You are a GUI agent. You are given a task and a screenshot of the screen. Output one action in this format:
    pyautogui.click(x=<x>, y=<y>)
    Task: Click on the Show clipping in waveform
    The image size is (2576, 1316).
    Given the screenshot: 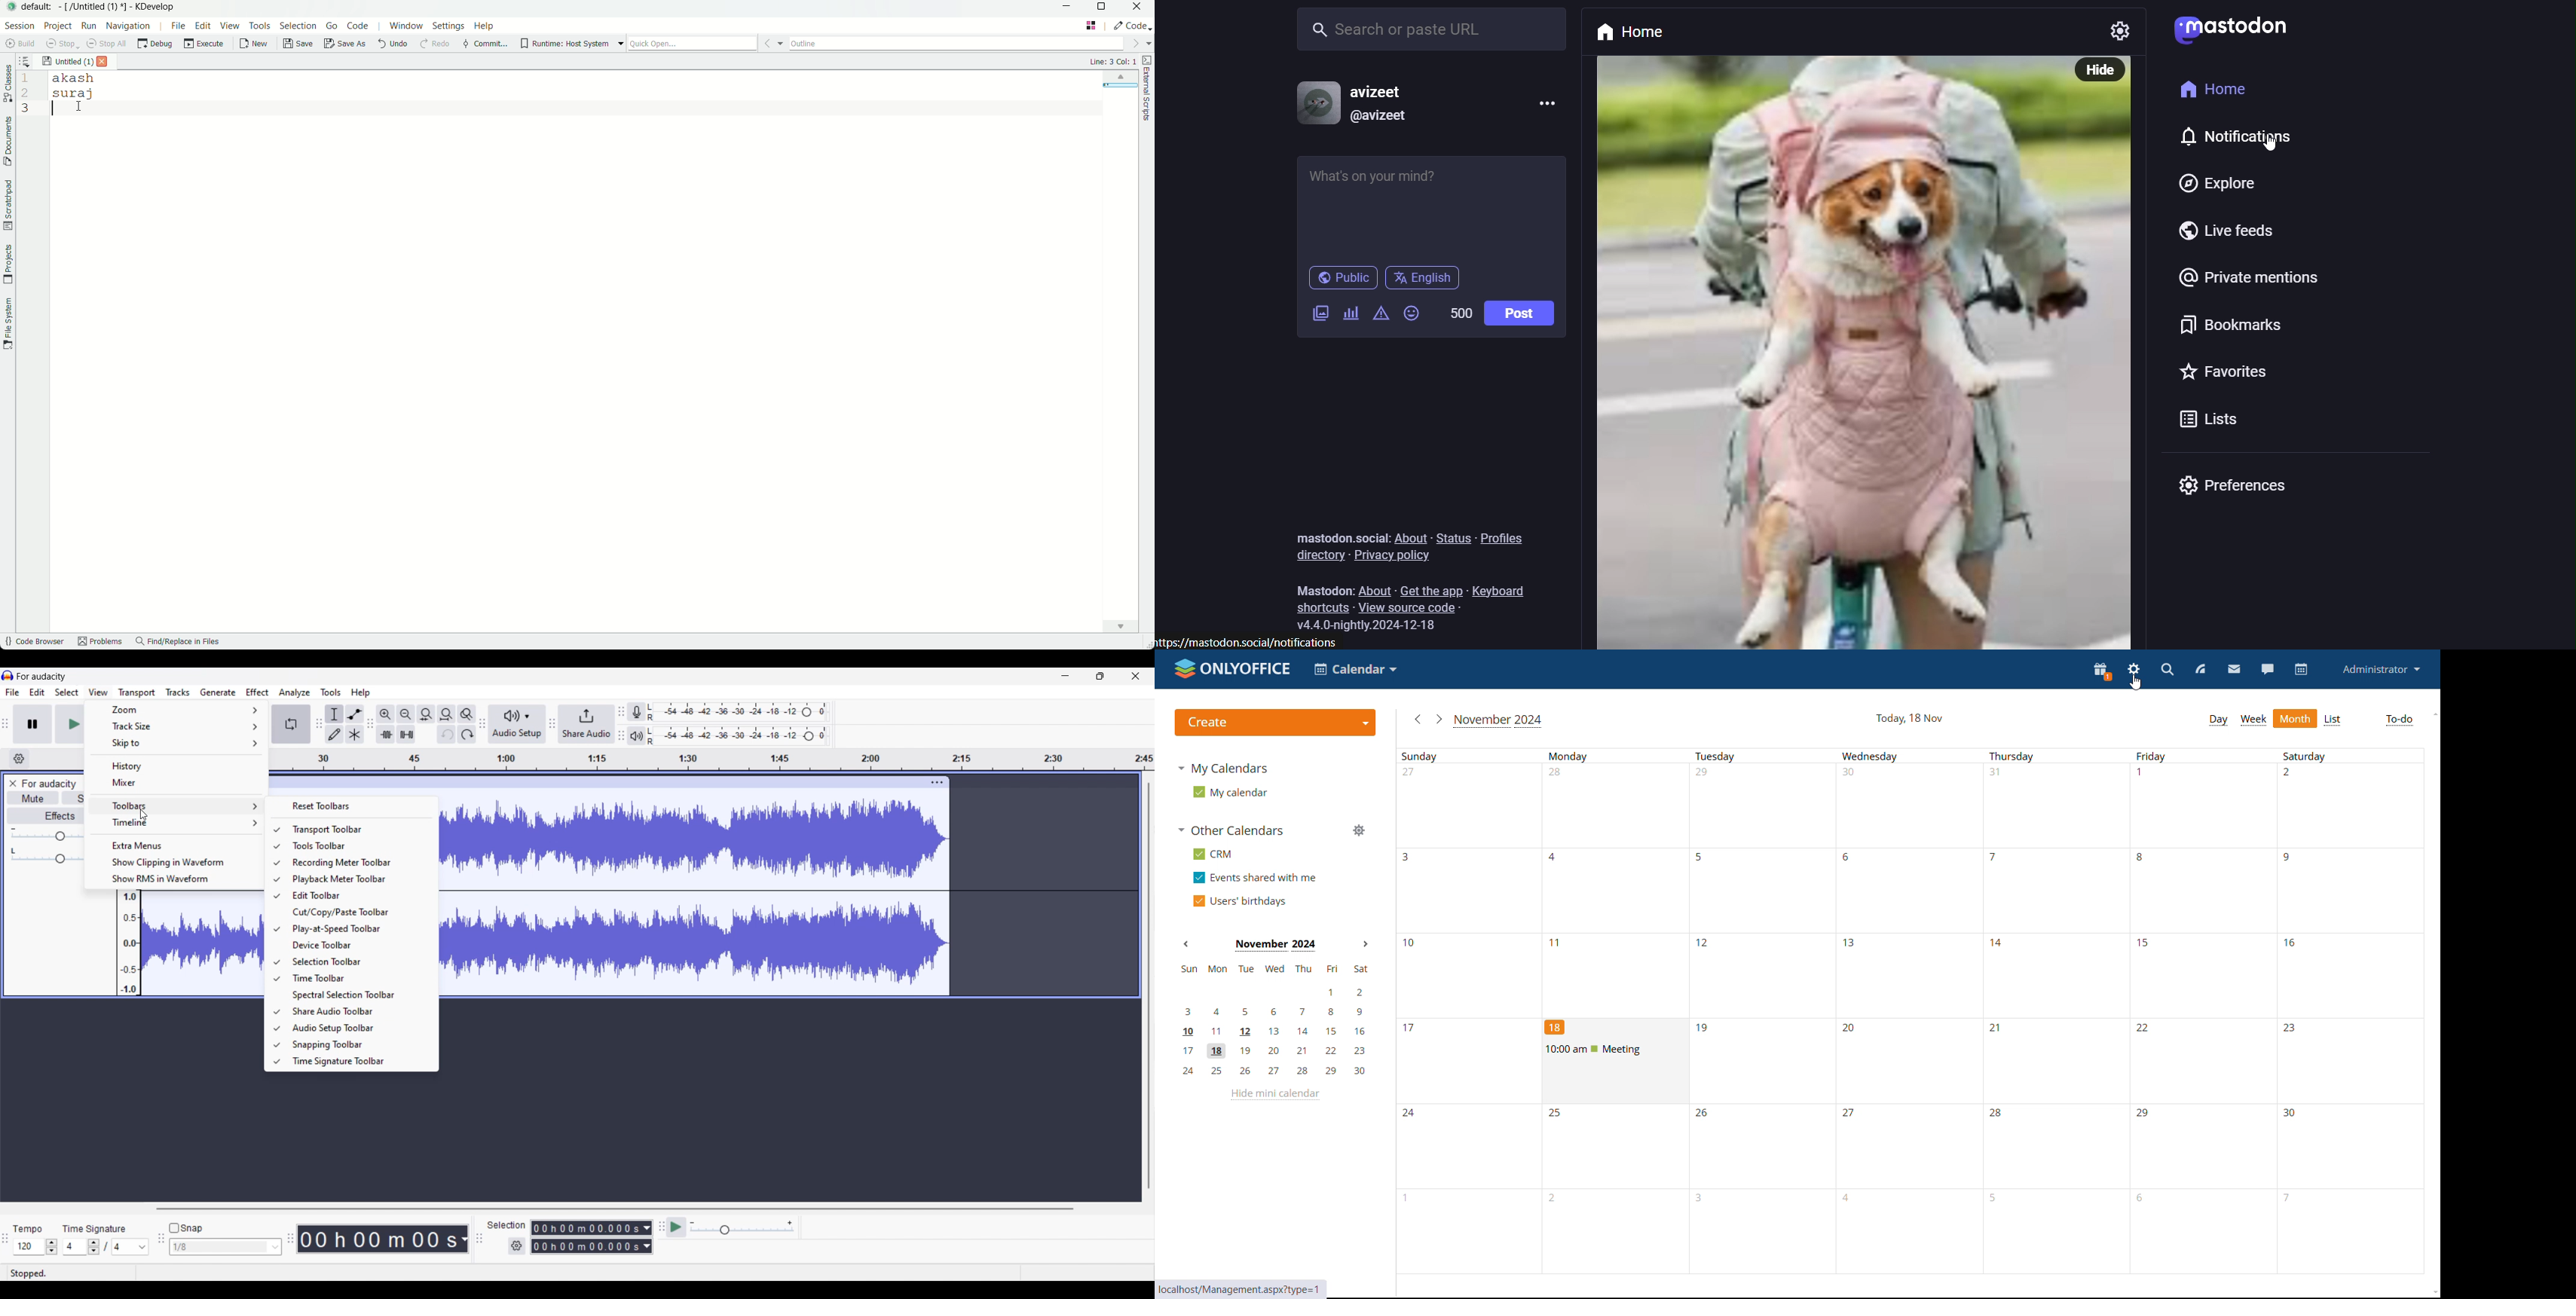 What is the action you would take?
    pyautogui.click(x=175, y=862)
    